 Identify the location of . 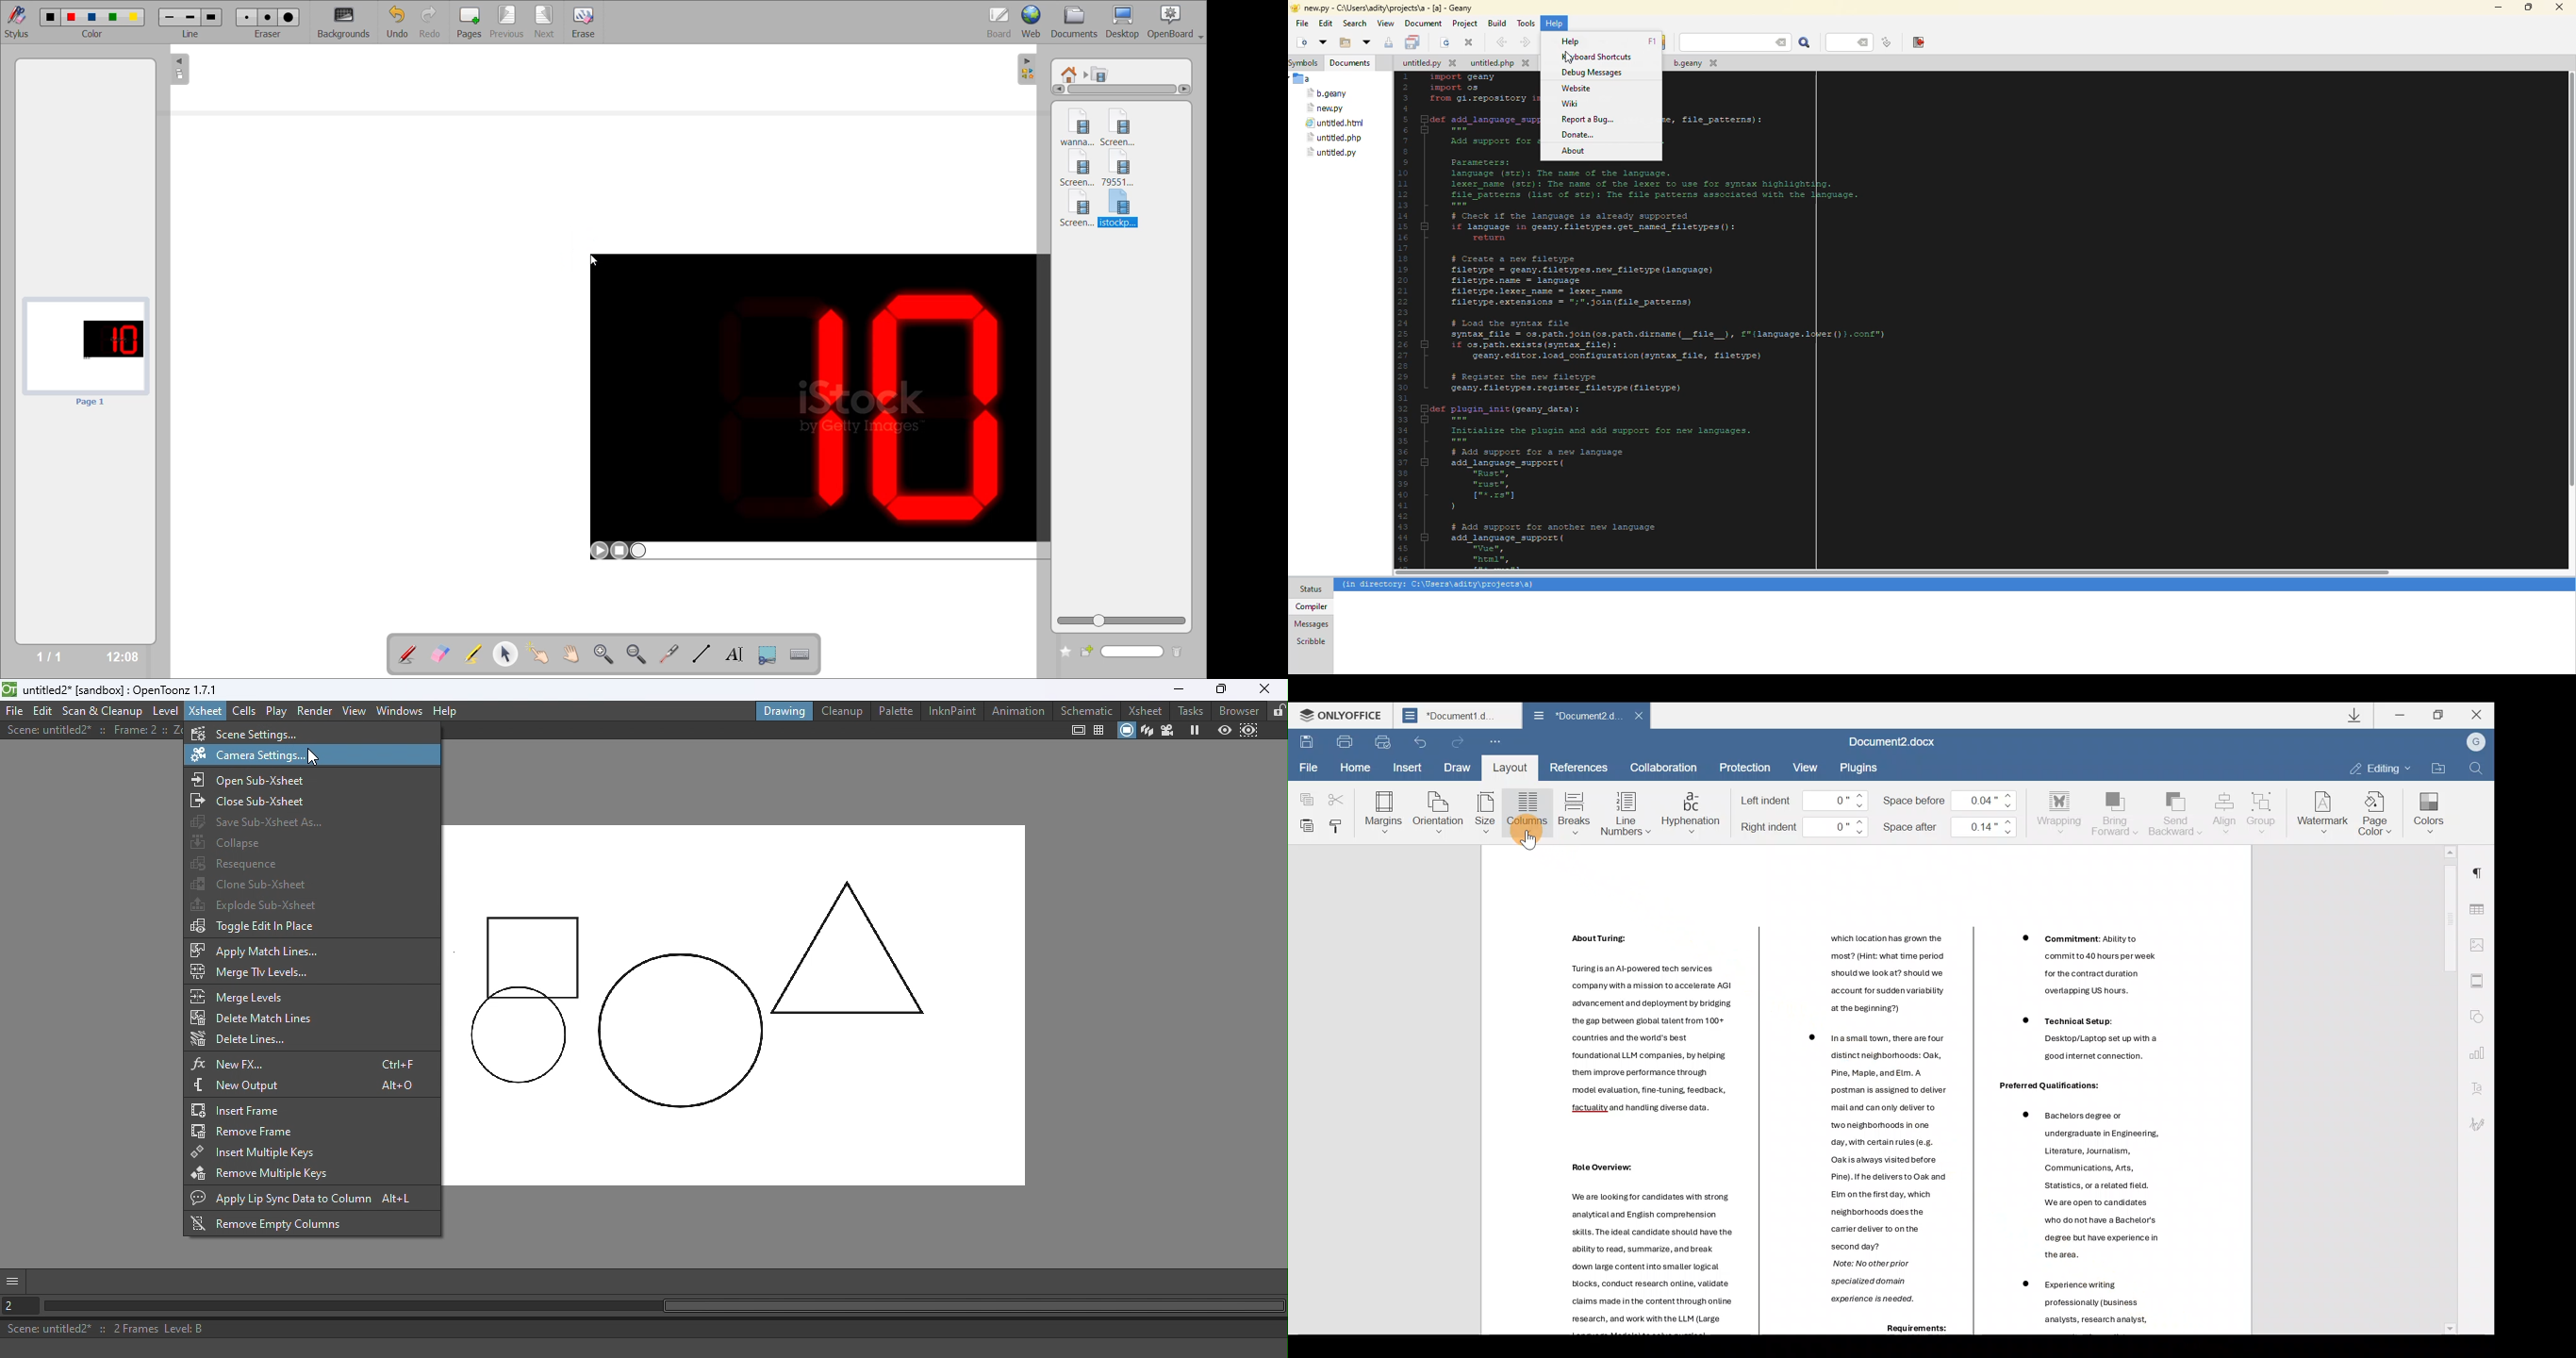
(2083, 1302).